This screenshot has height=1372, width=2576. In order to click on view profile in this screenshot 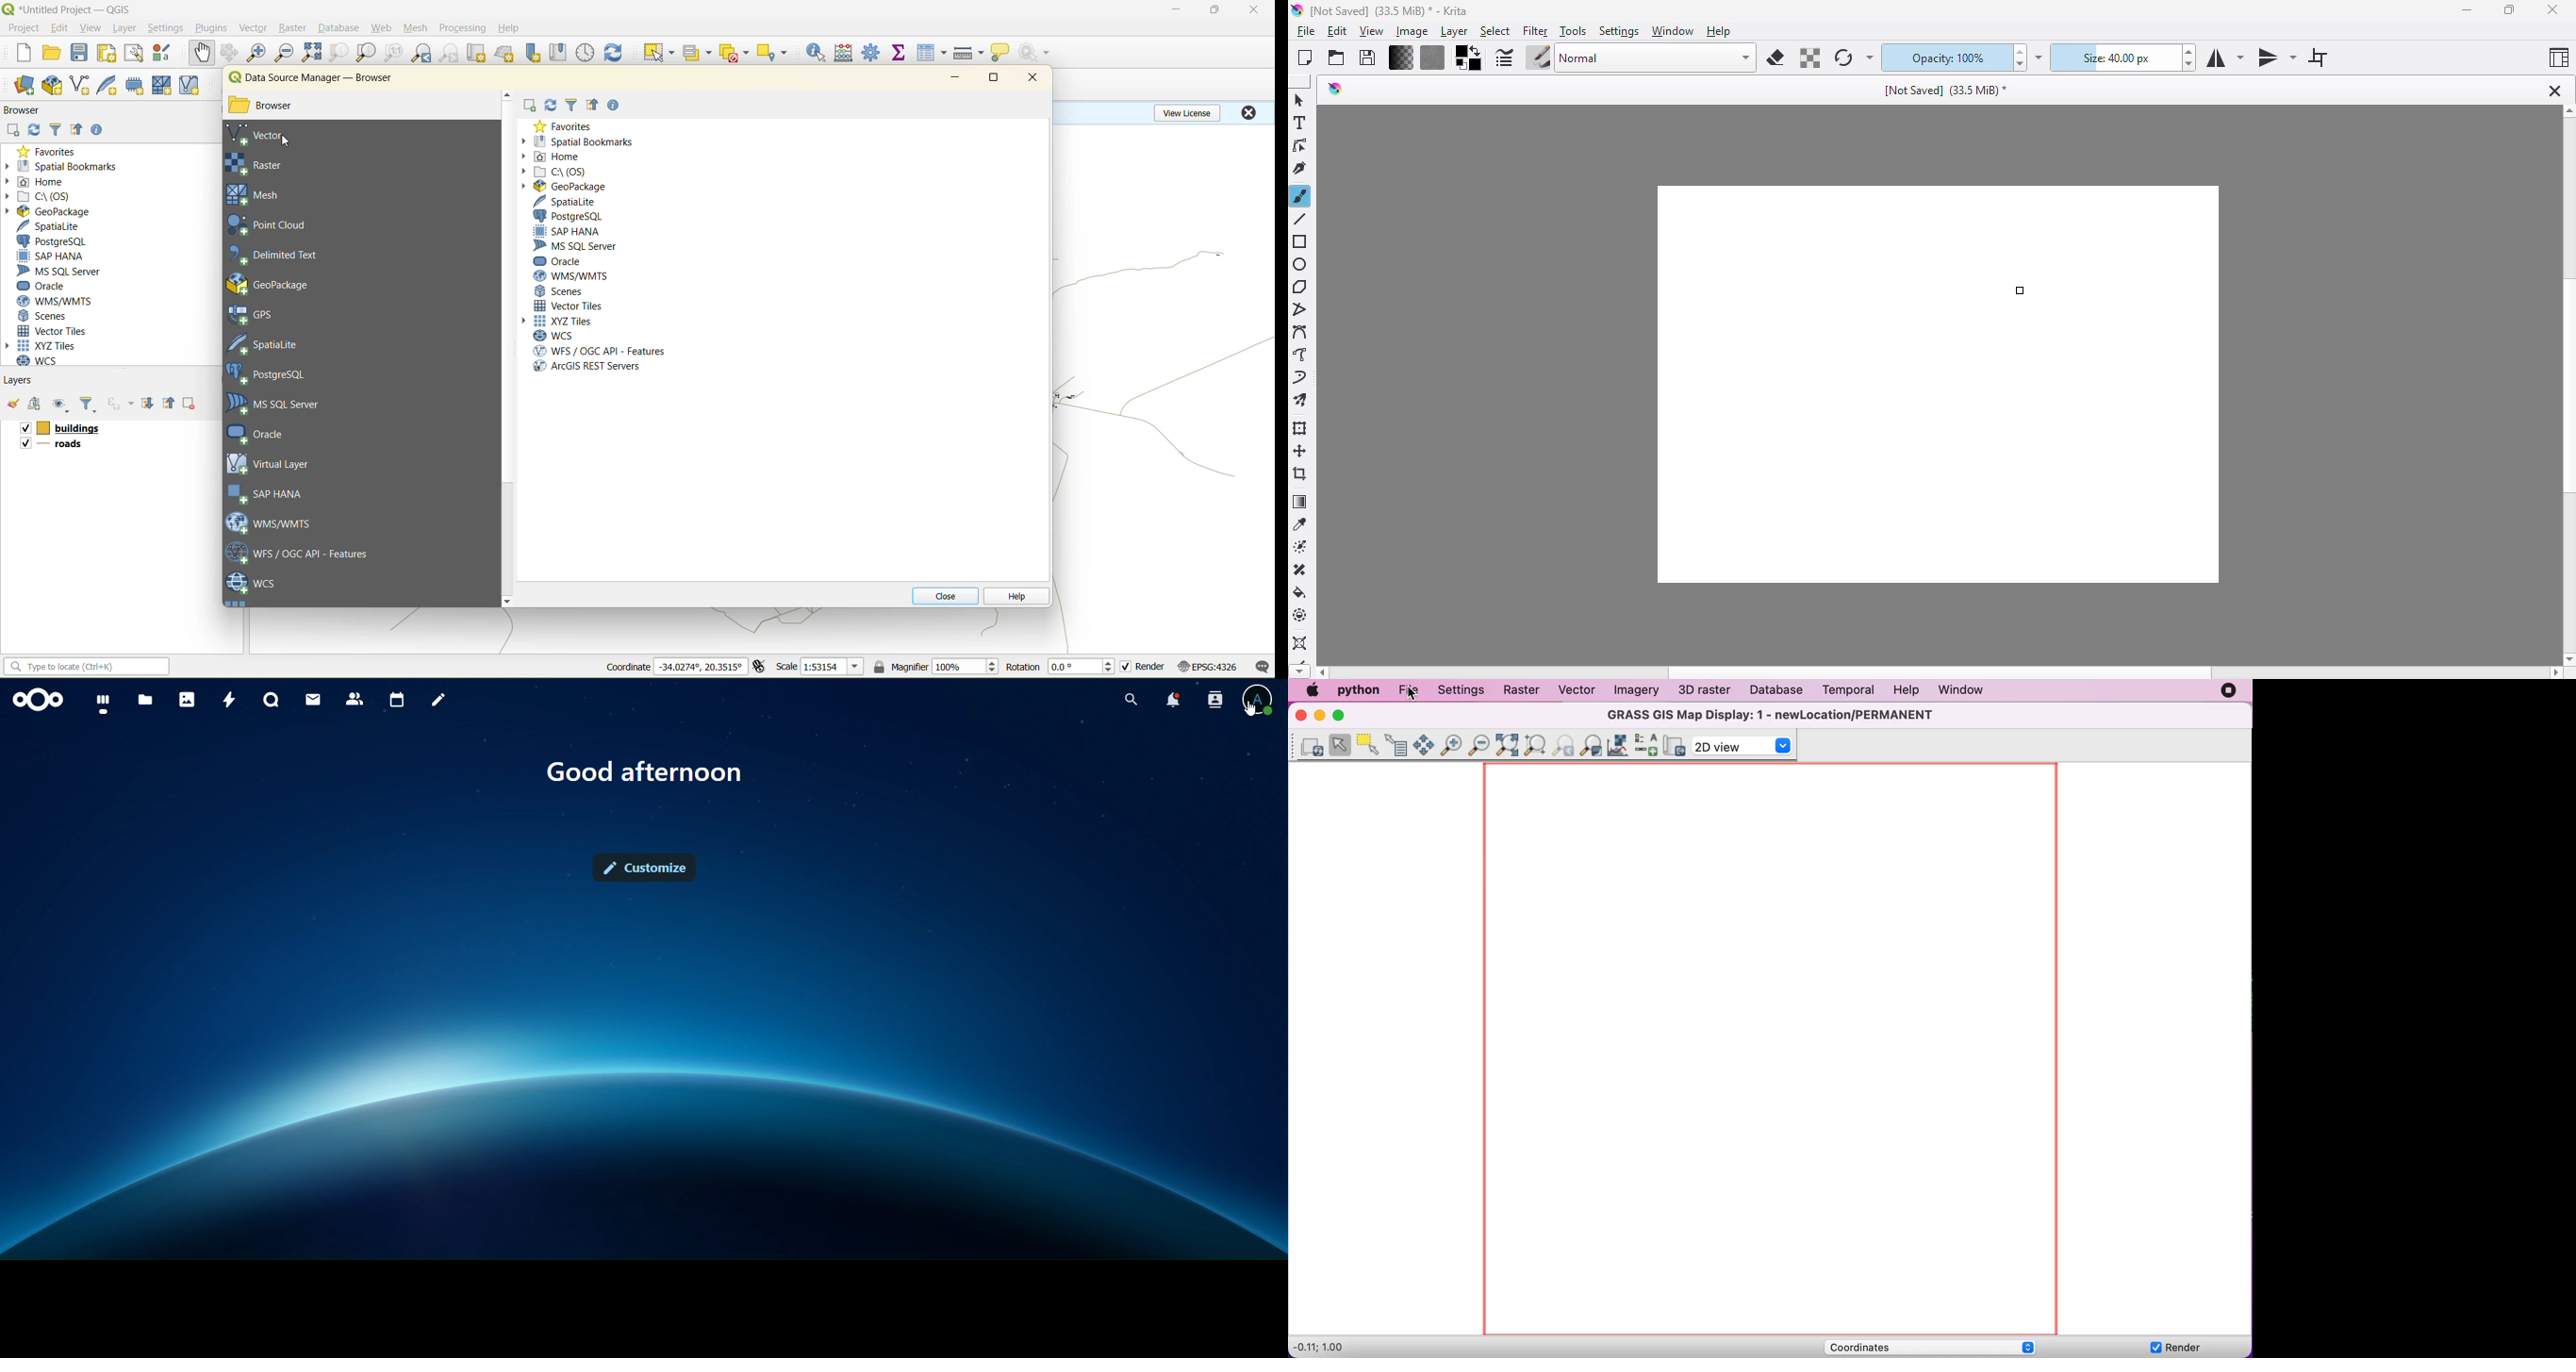, I will do `click(1260, 692)`.